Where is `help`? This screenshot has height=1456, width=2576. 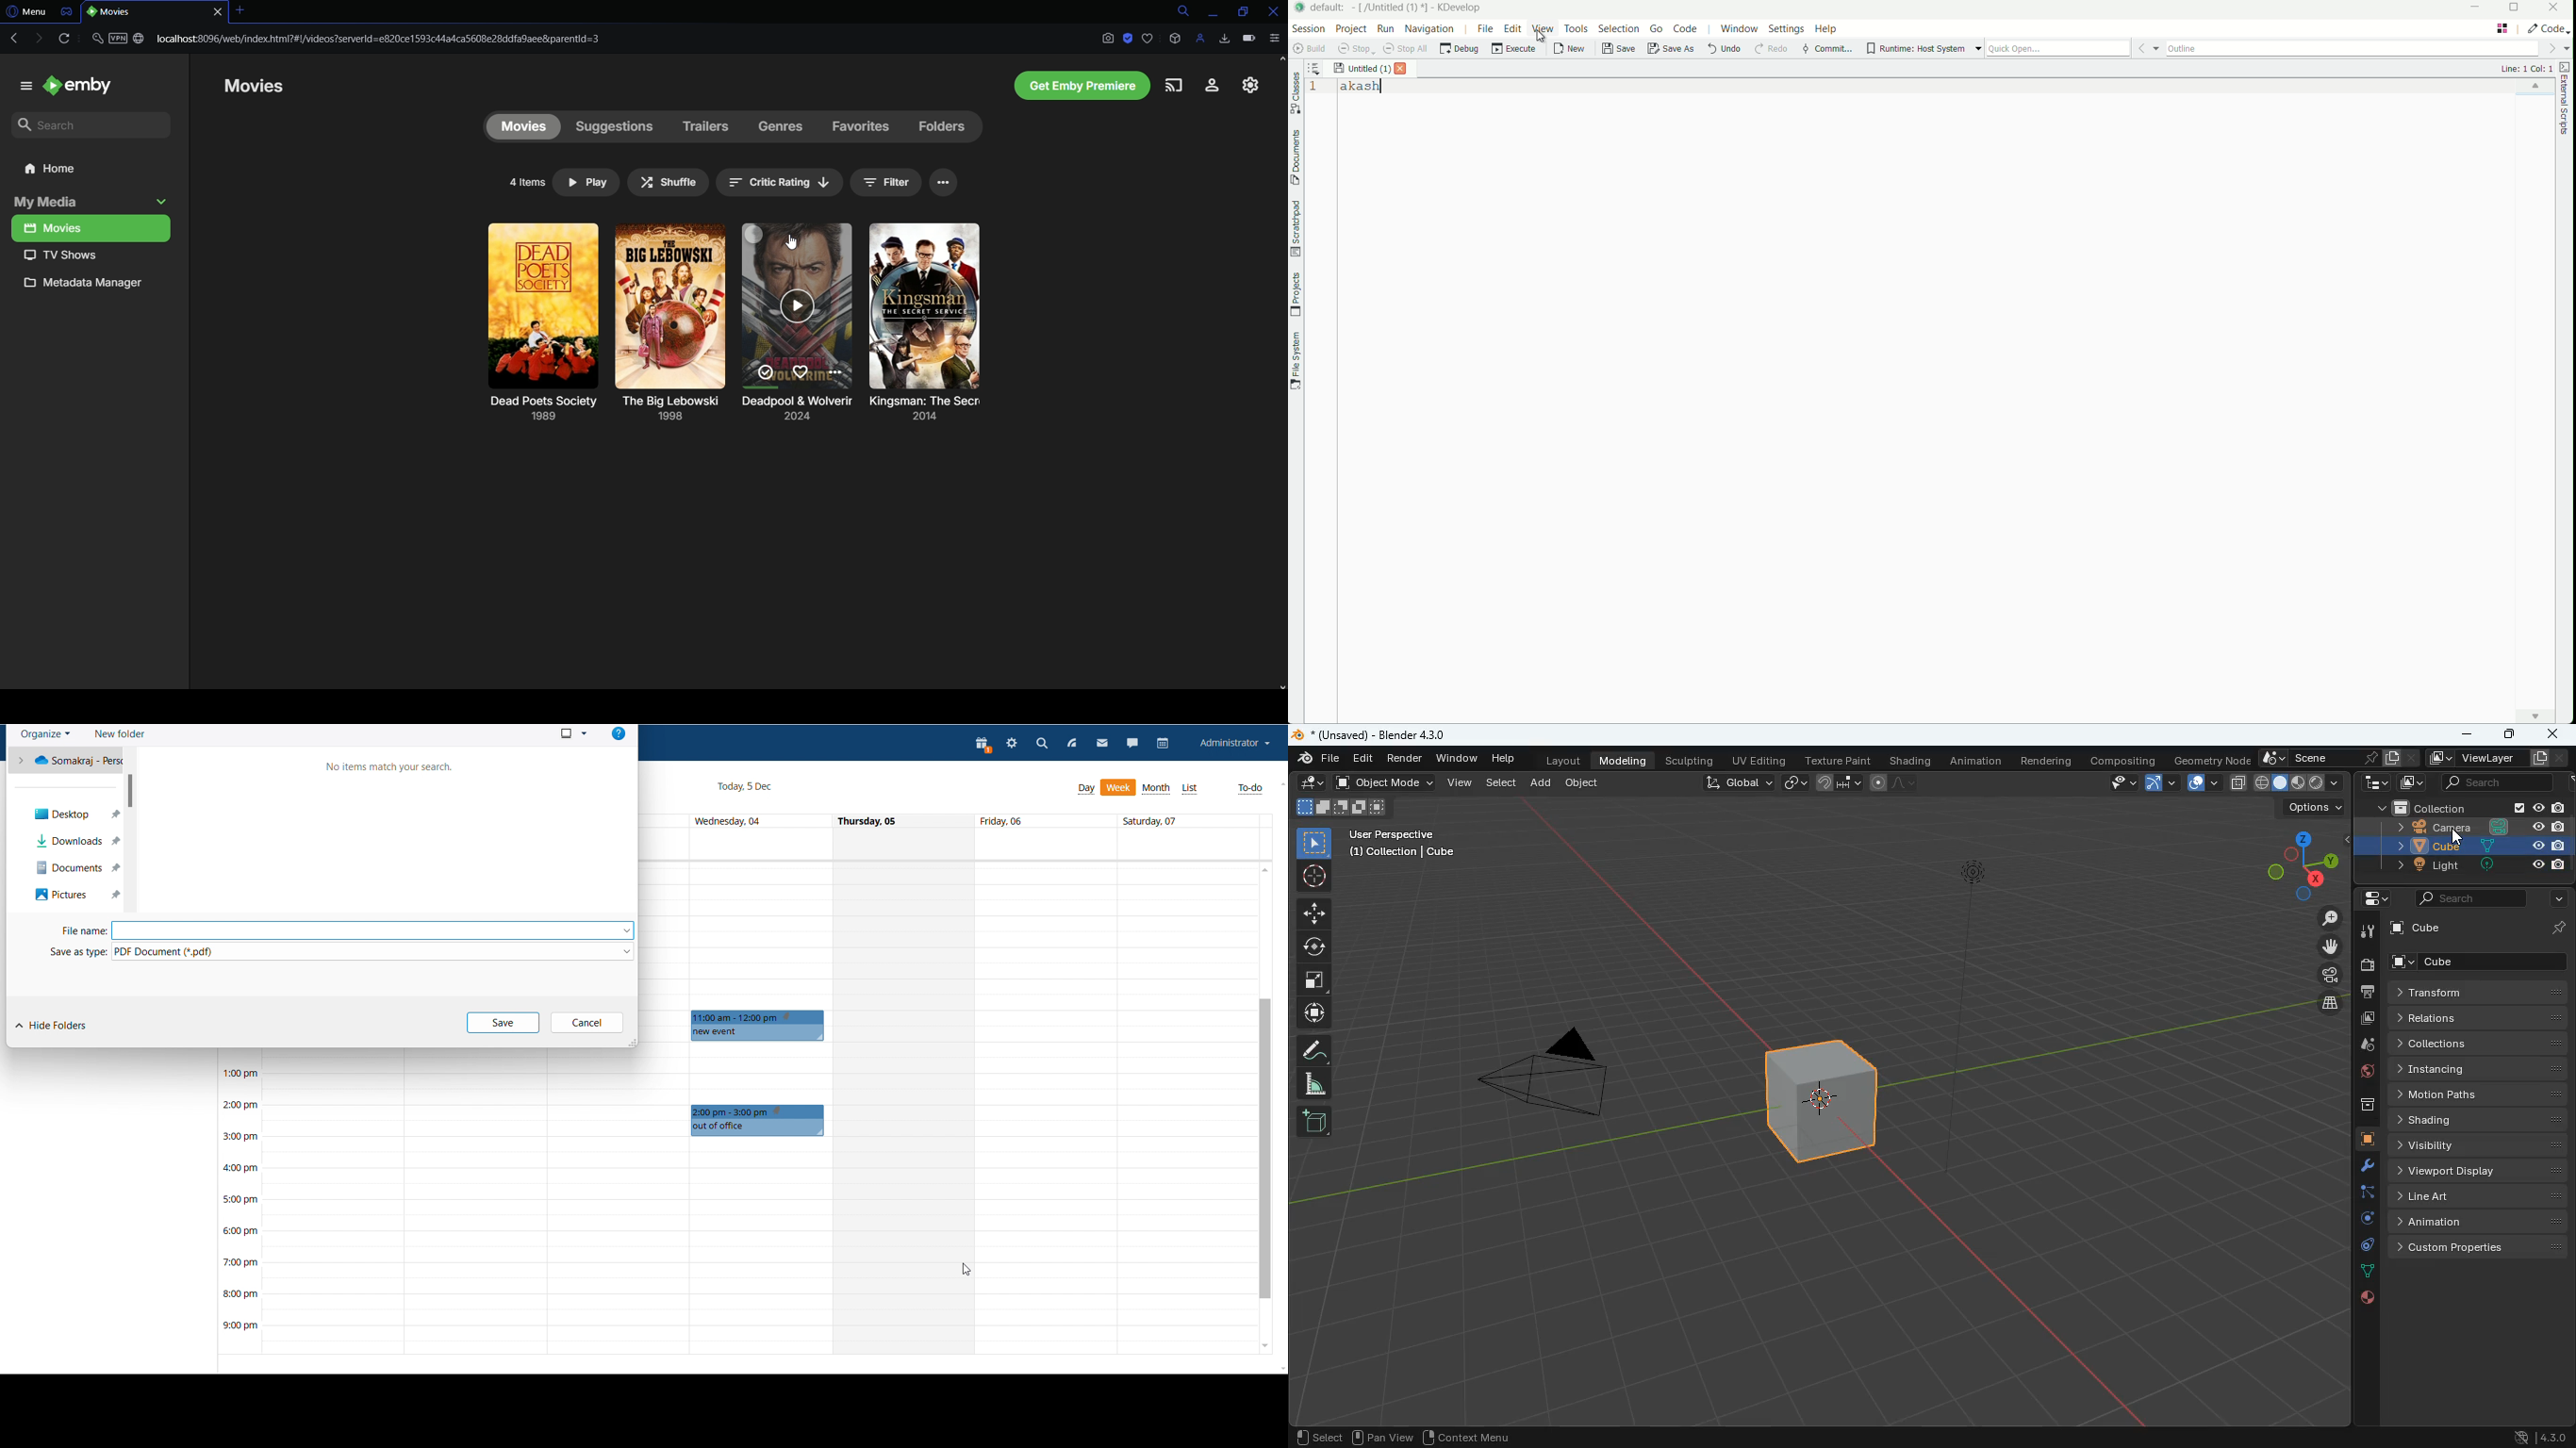 help is located at coordinates (1825, 29).